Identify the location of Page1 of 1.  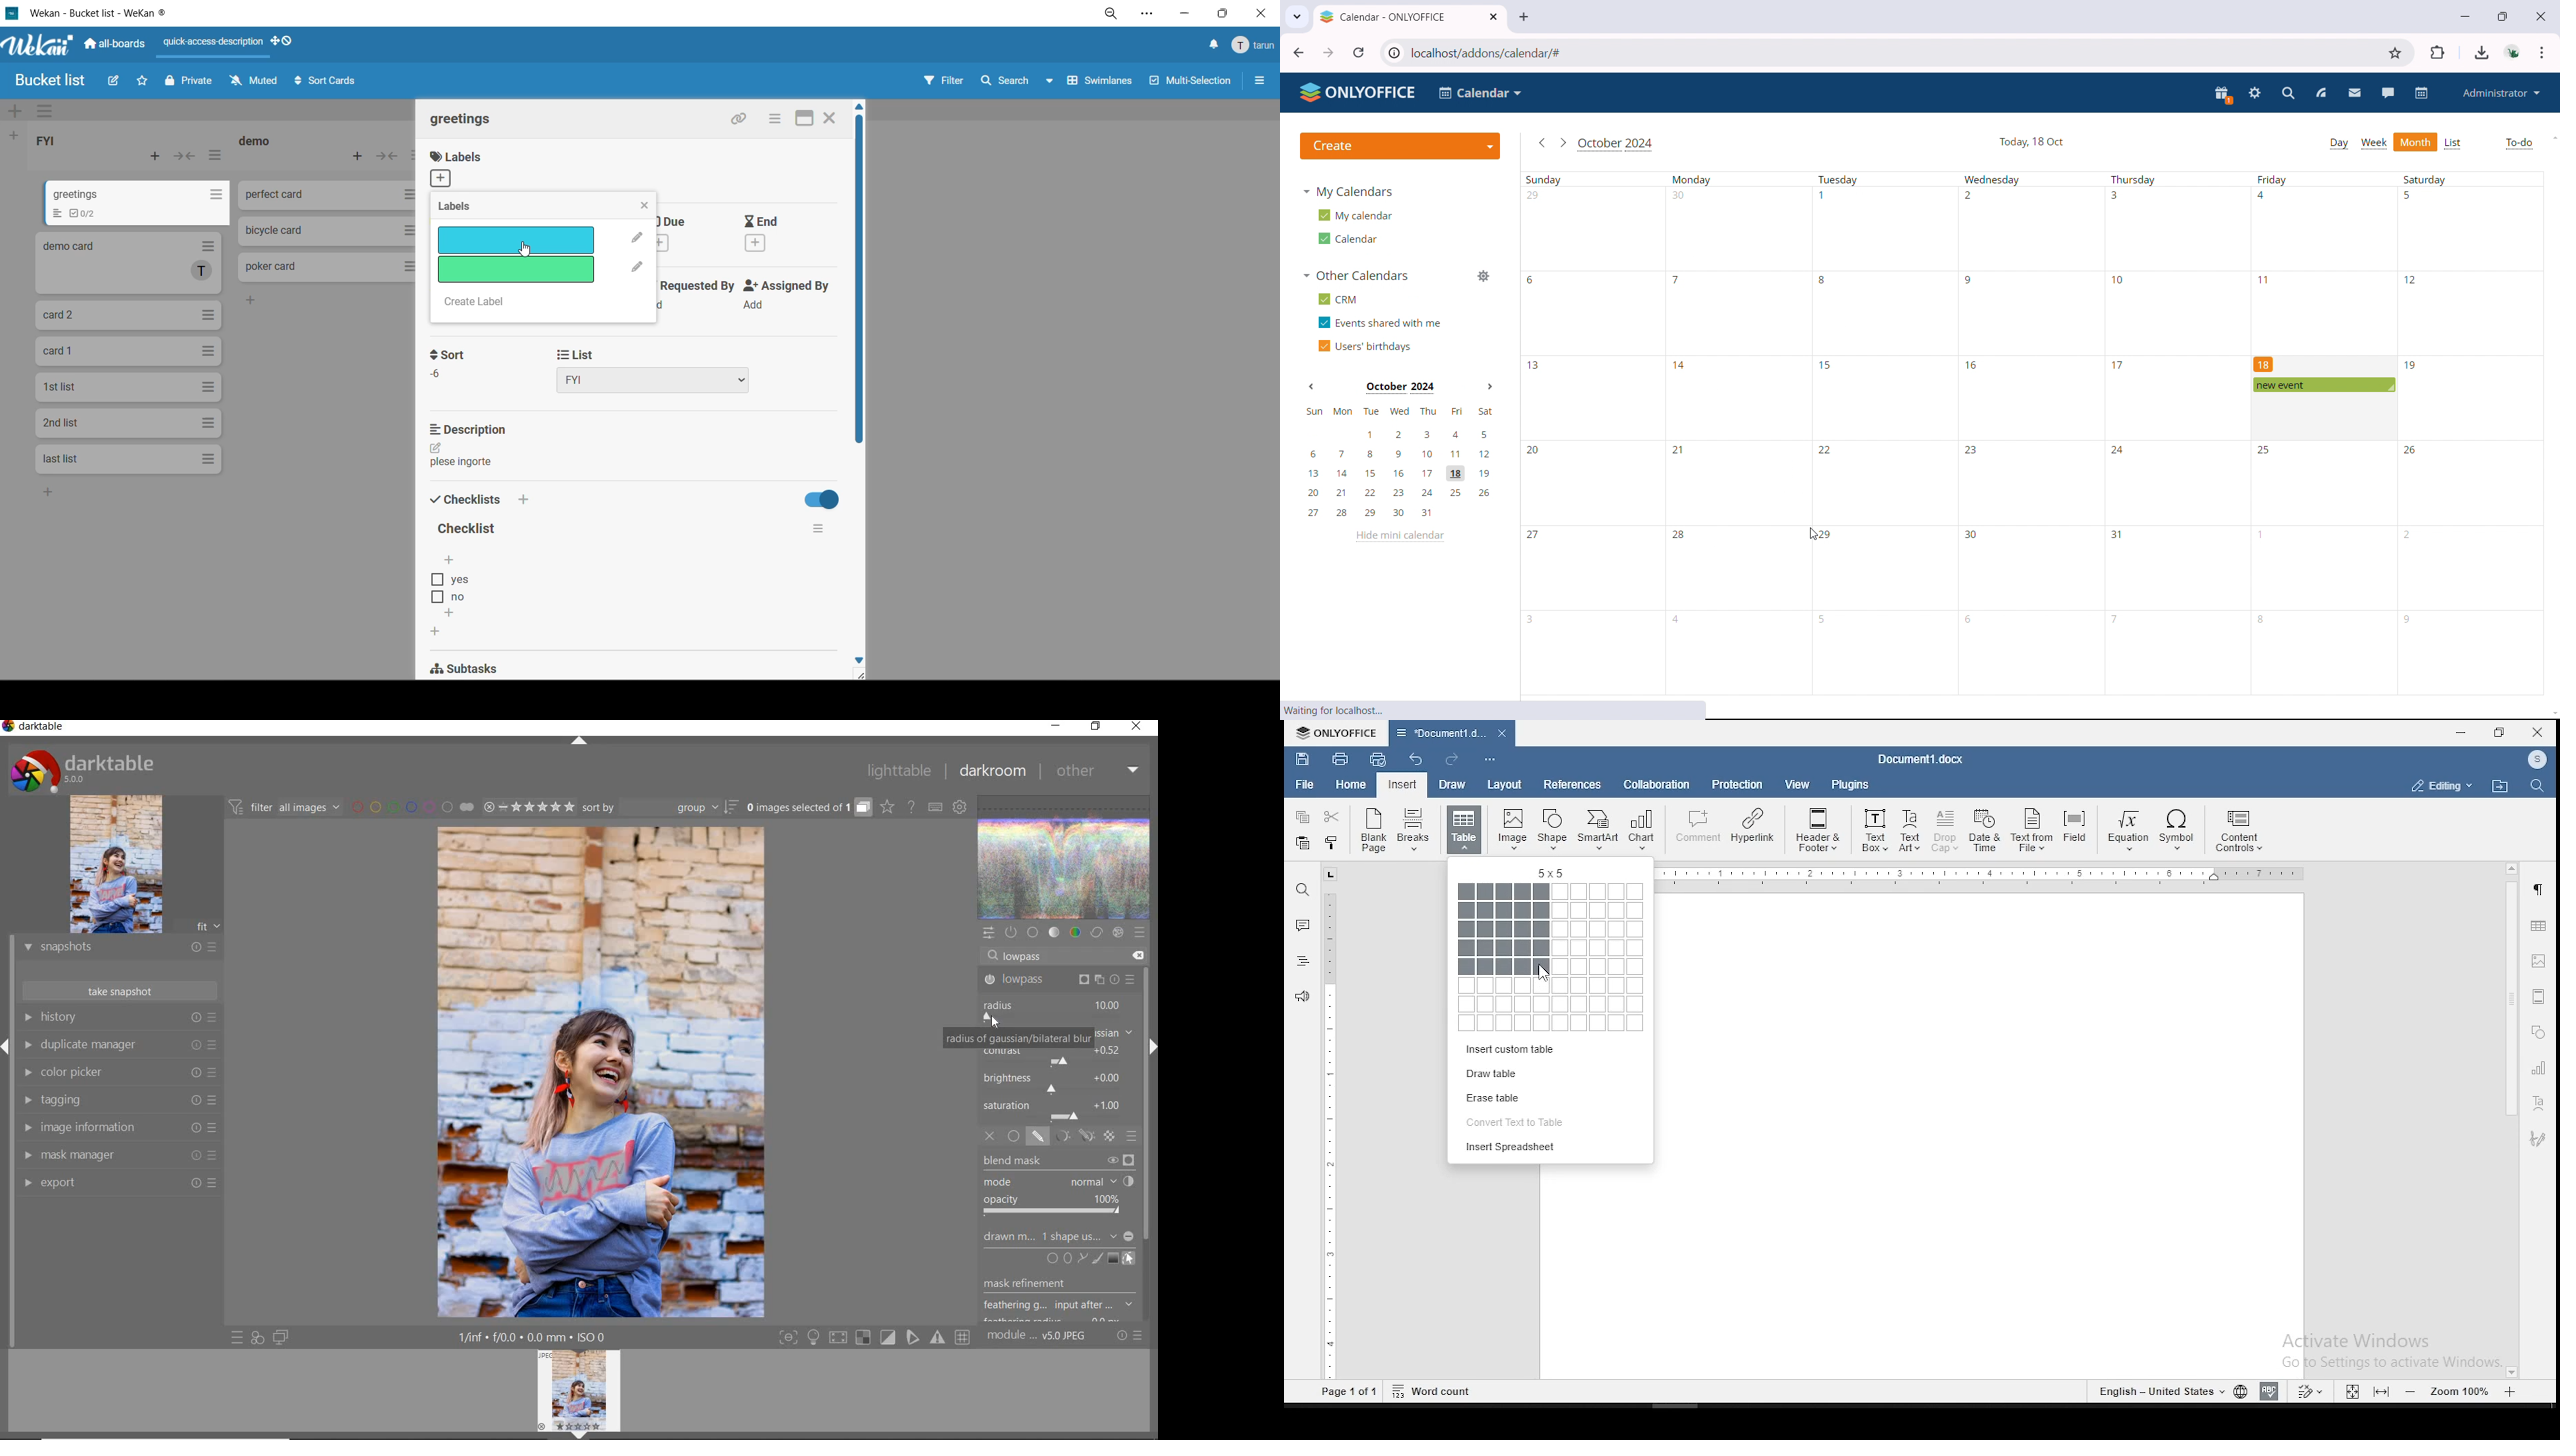
(1350, 1393).